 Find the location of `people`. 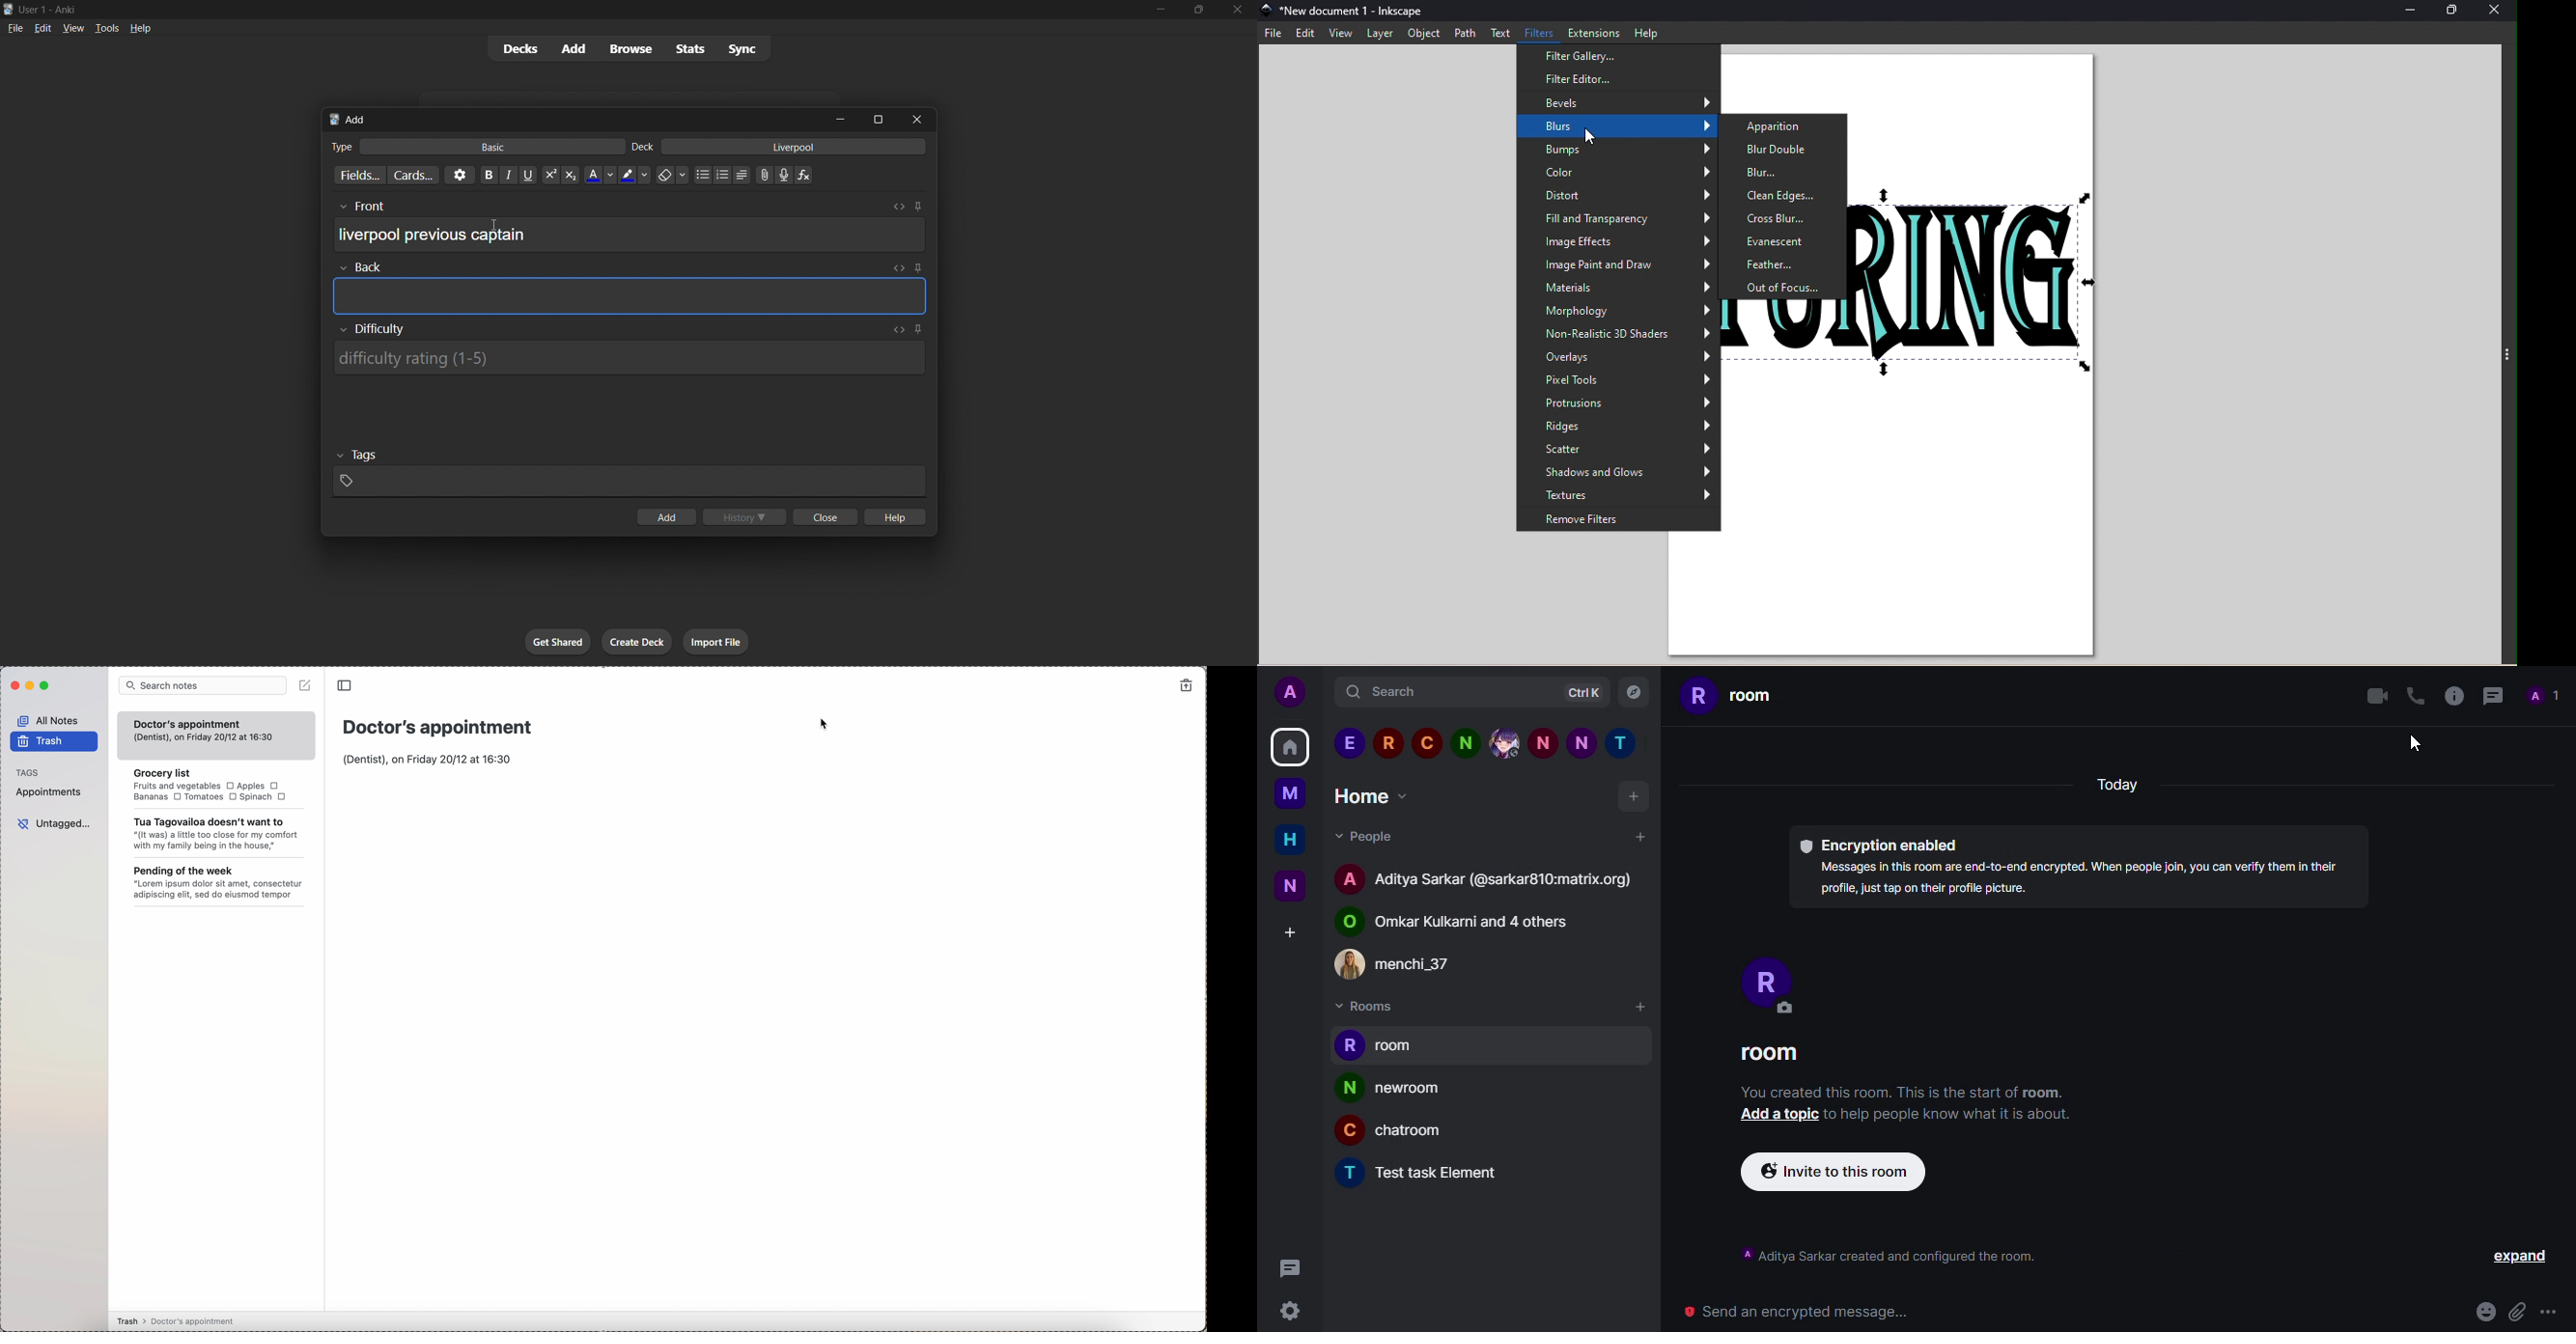

people is located at coordinates (1414, 966).